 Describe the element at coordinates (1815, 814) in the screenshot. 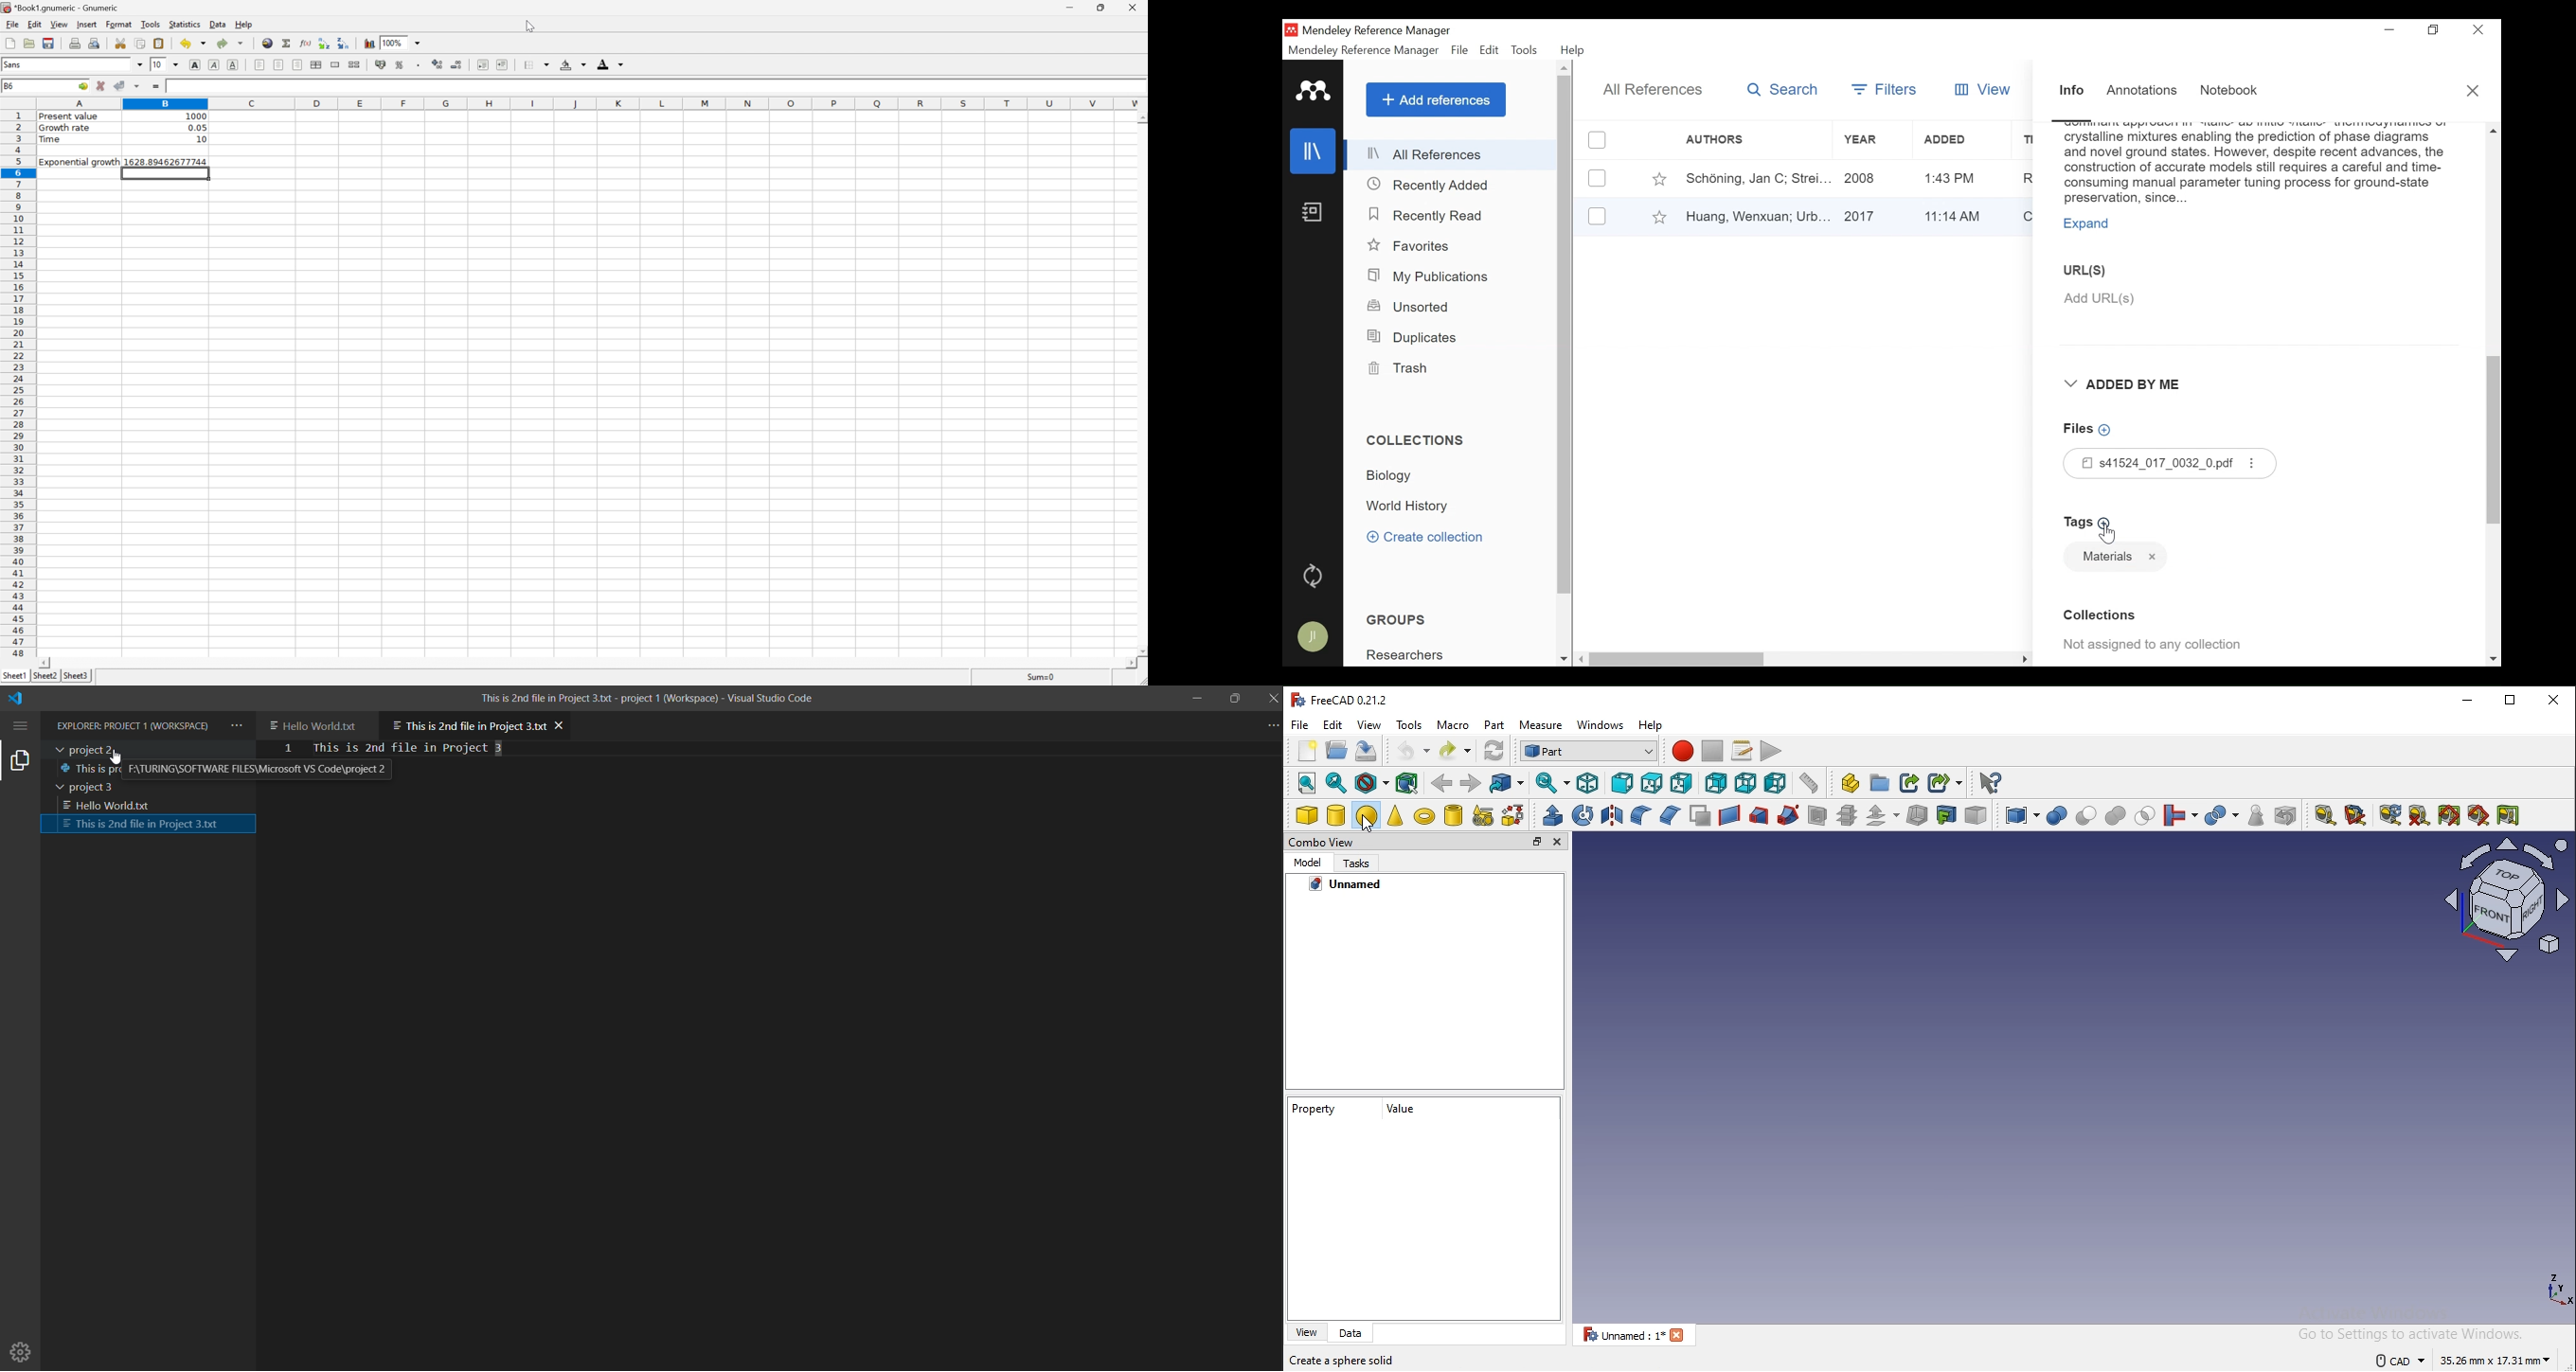

I see `section` at that location.